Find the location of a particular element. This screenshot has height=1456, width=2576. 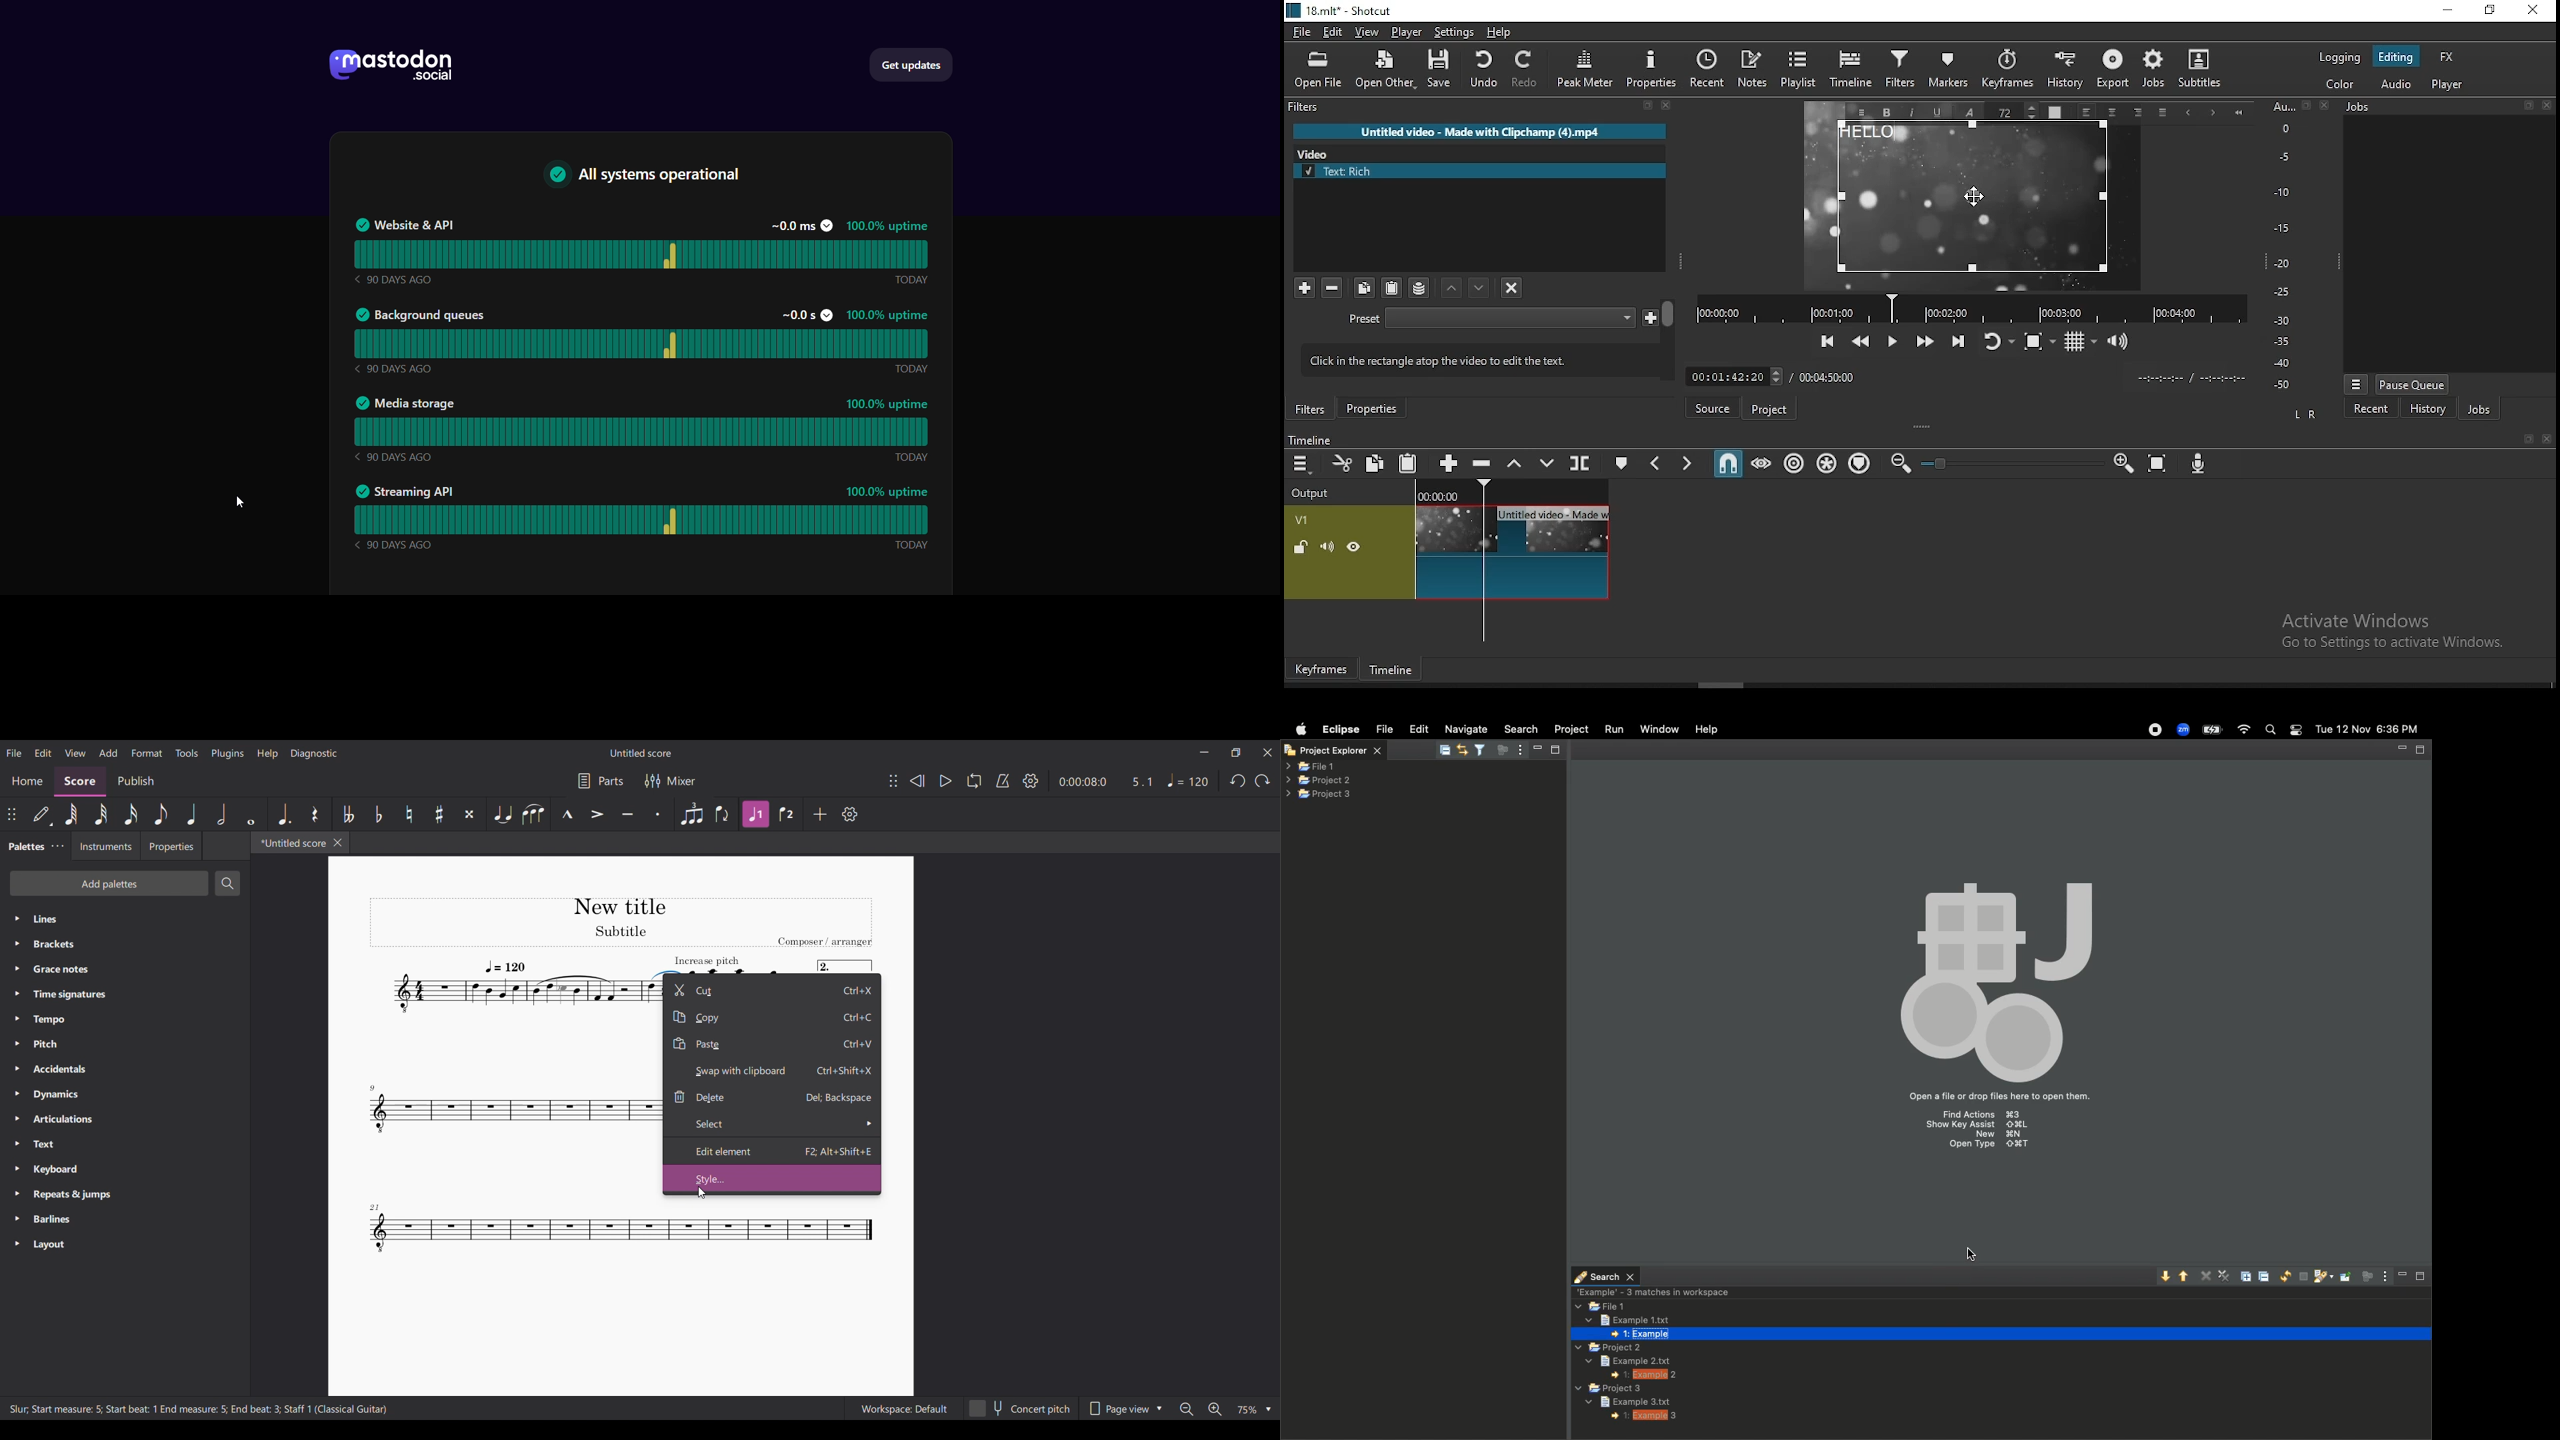

Search is located at coordinates (1519, 729).